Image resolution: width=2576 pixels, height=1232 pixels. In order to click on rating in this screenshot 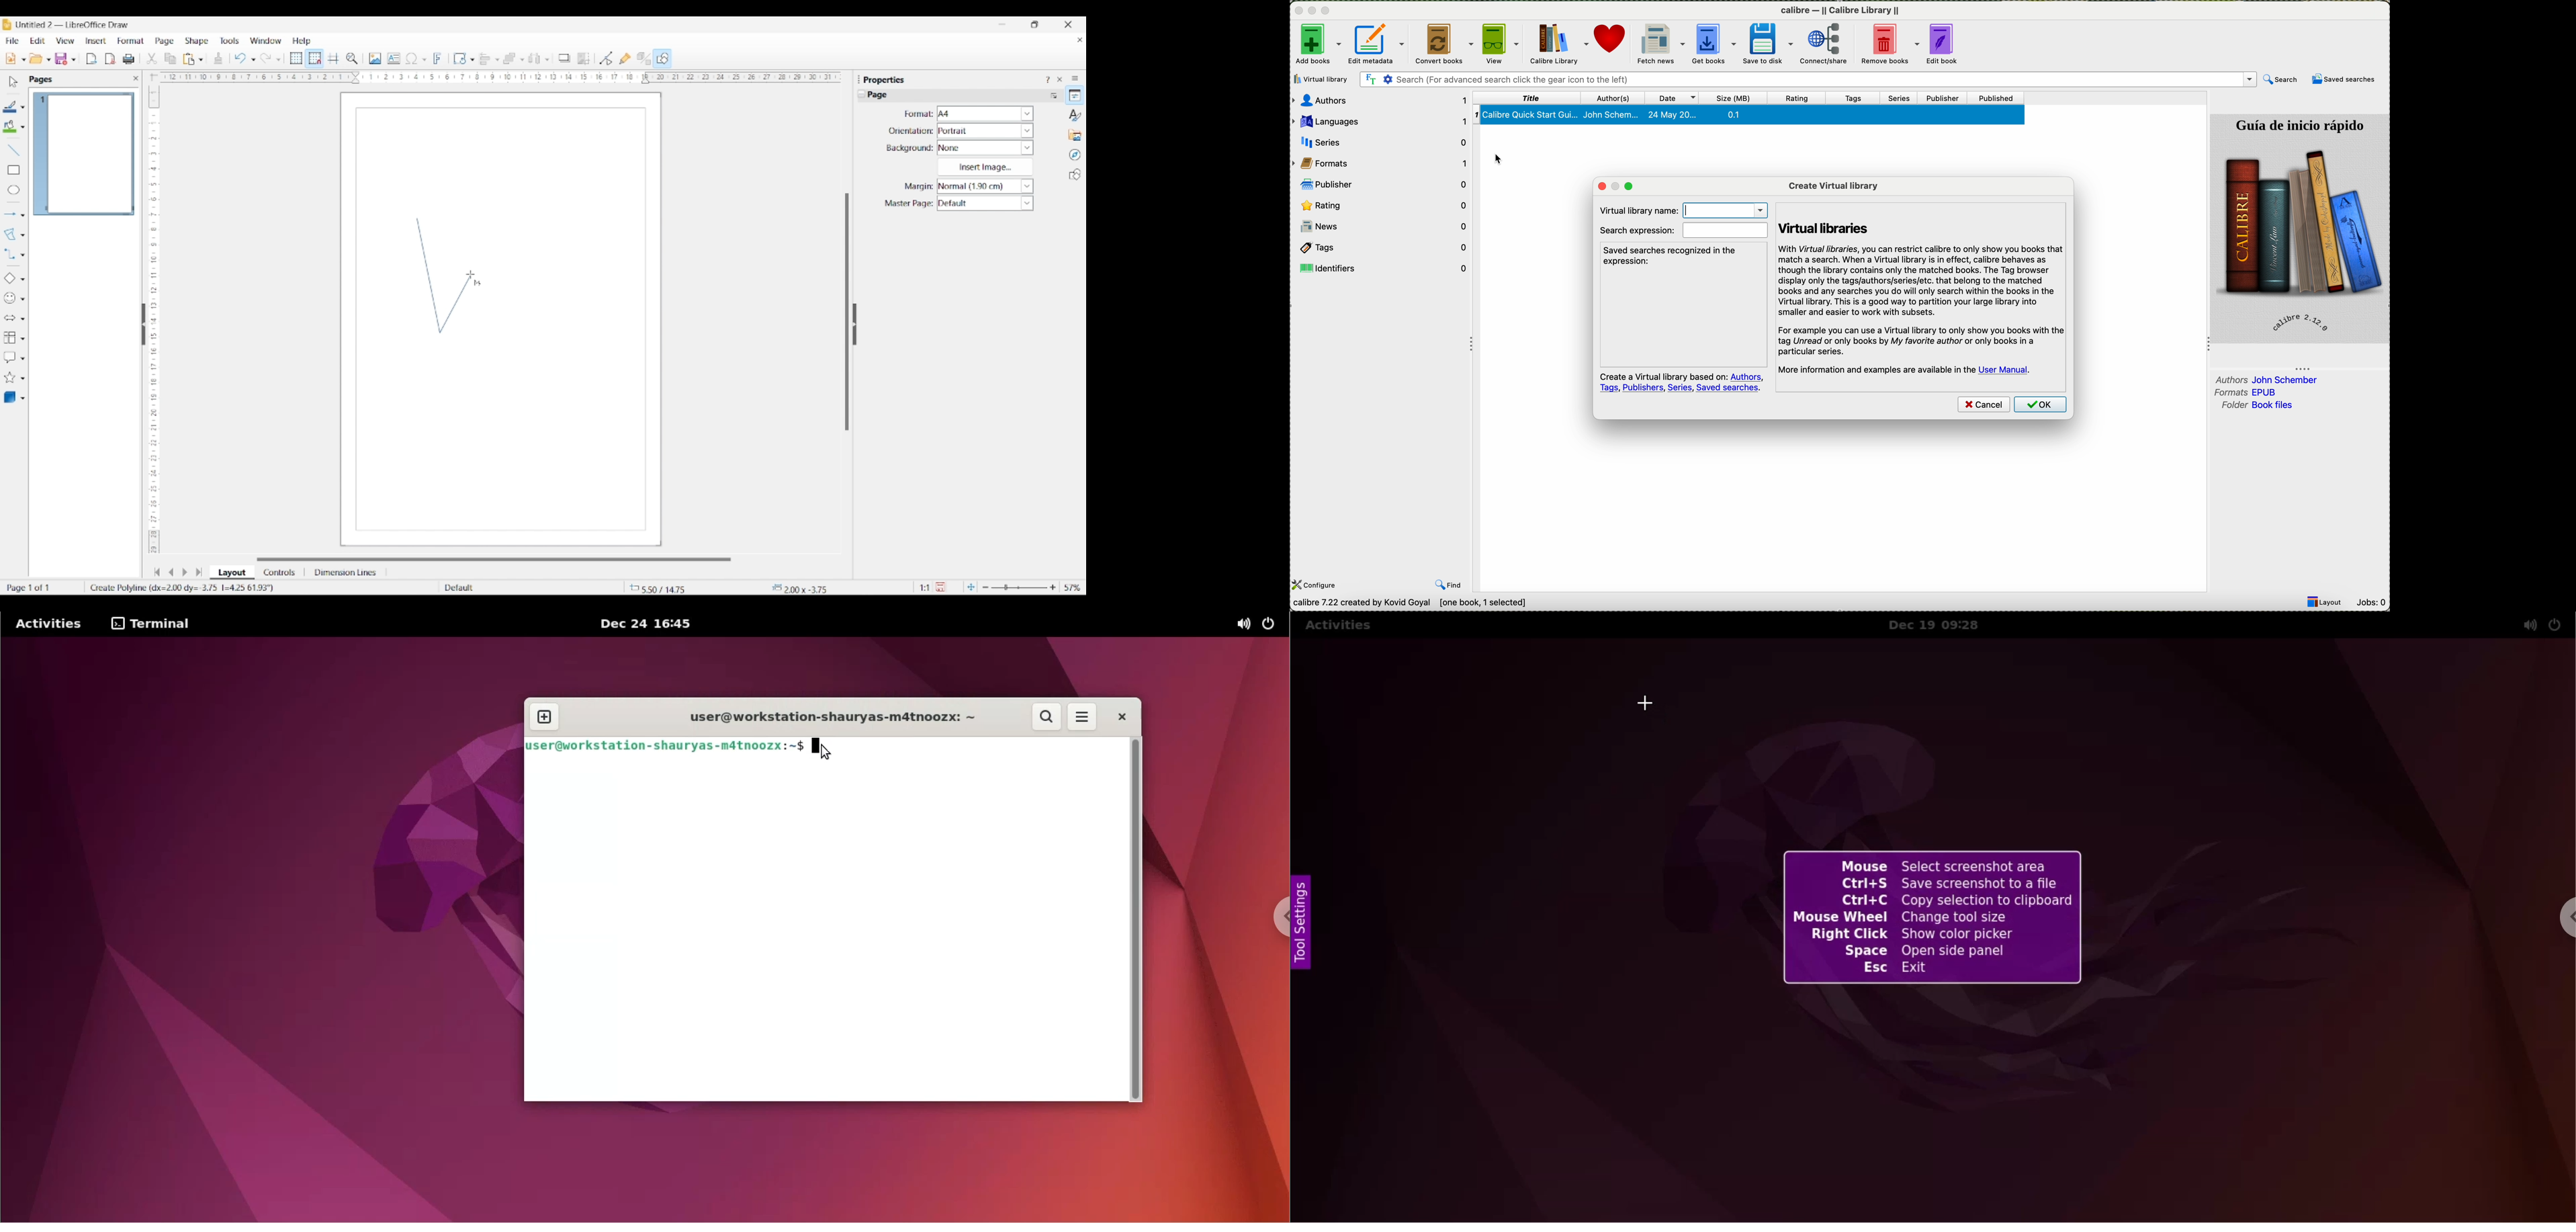, I will do `click(1383, 205)`.